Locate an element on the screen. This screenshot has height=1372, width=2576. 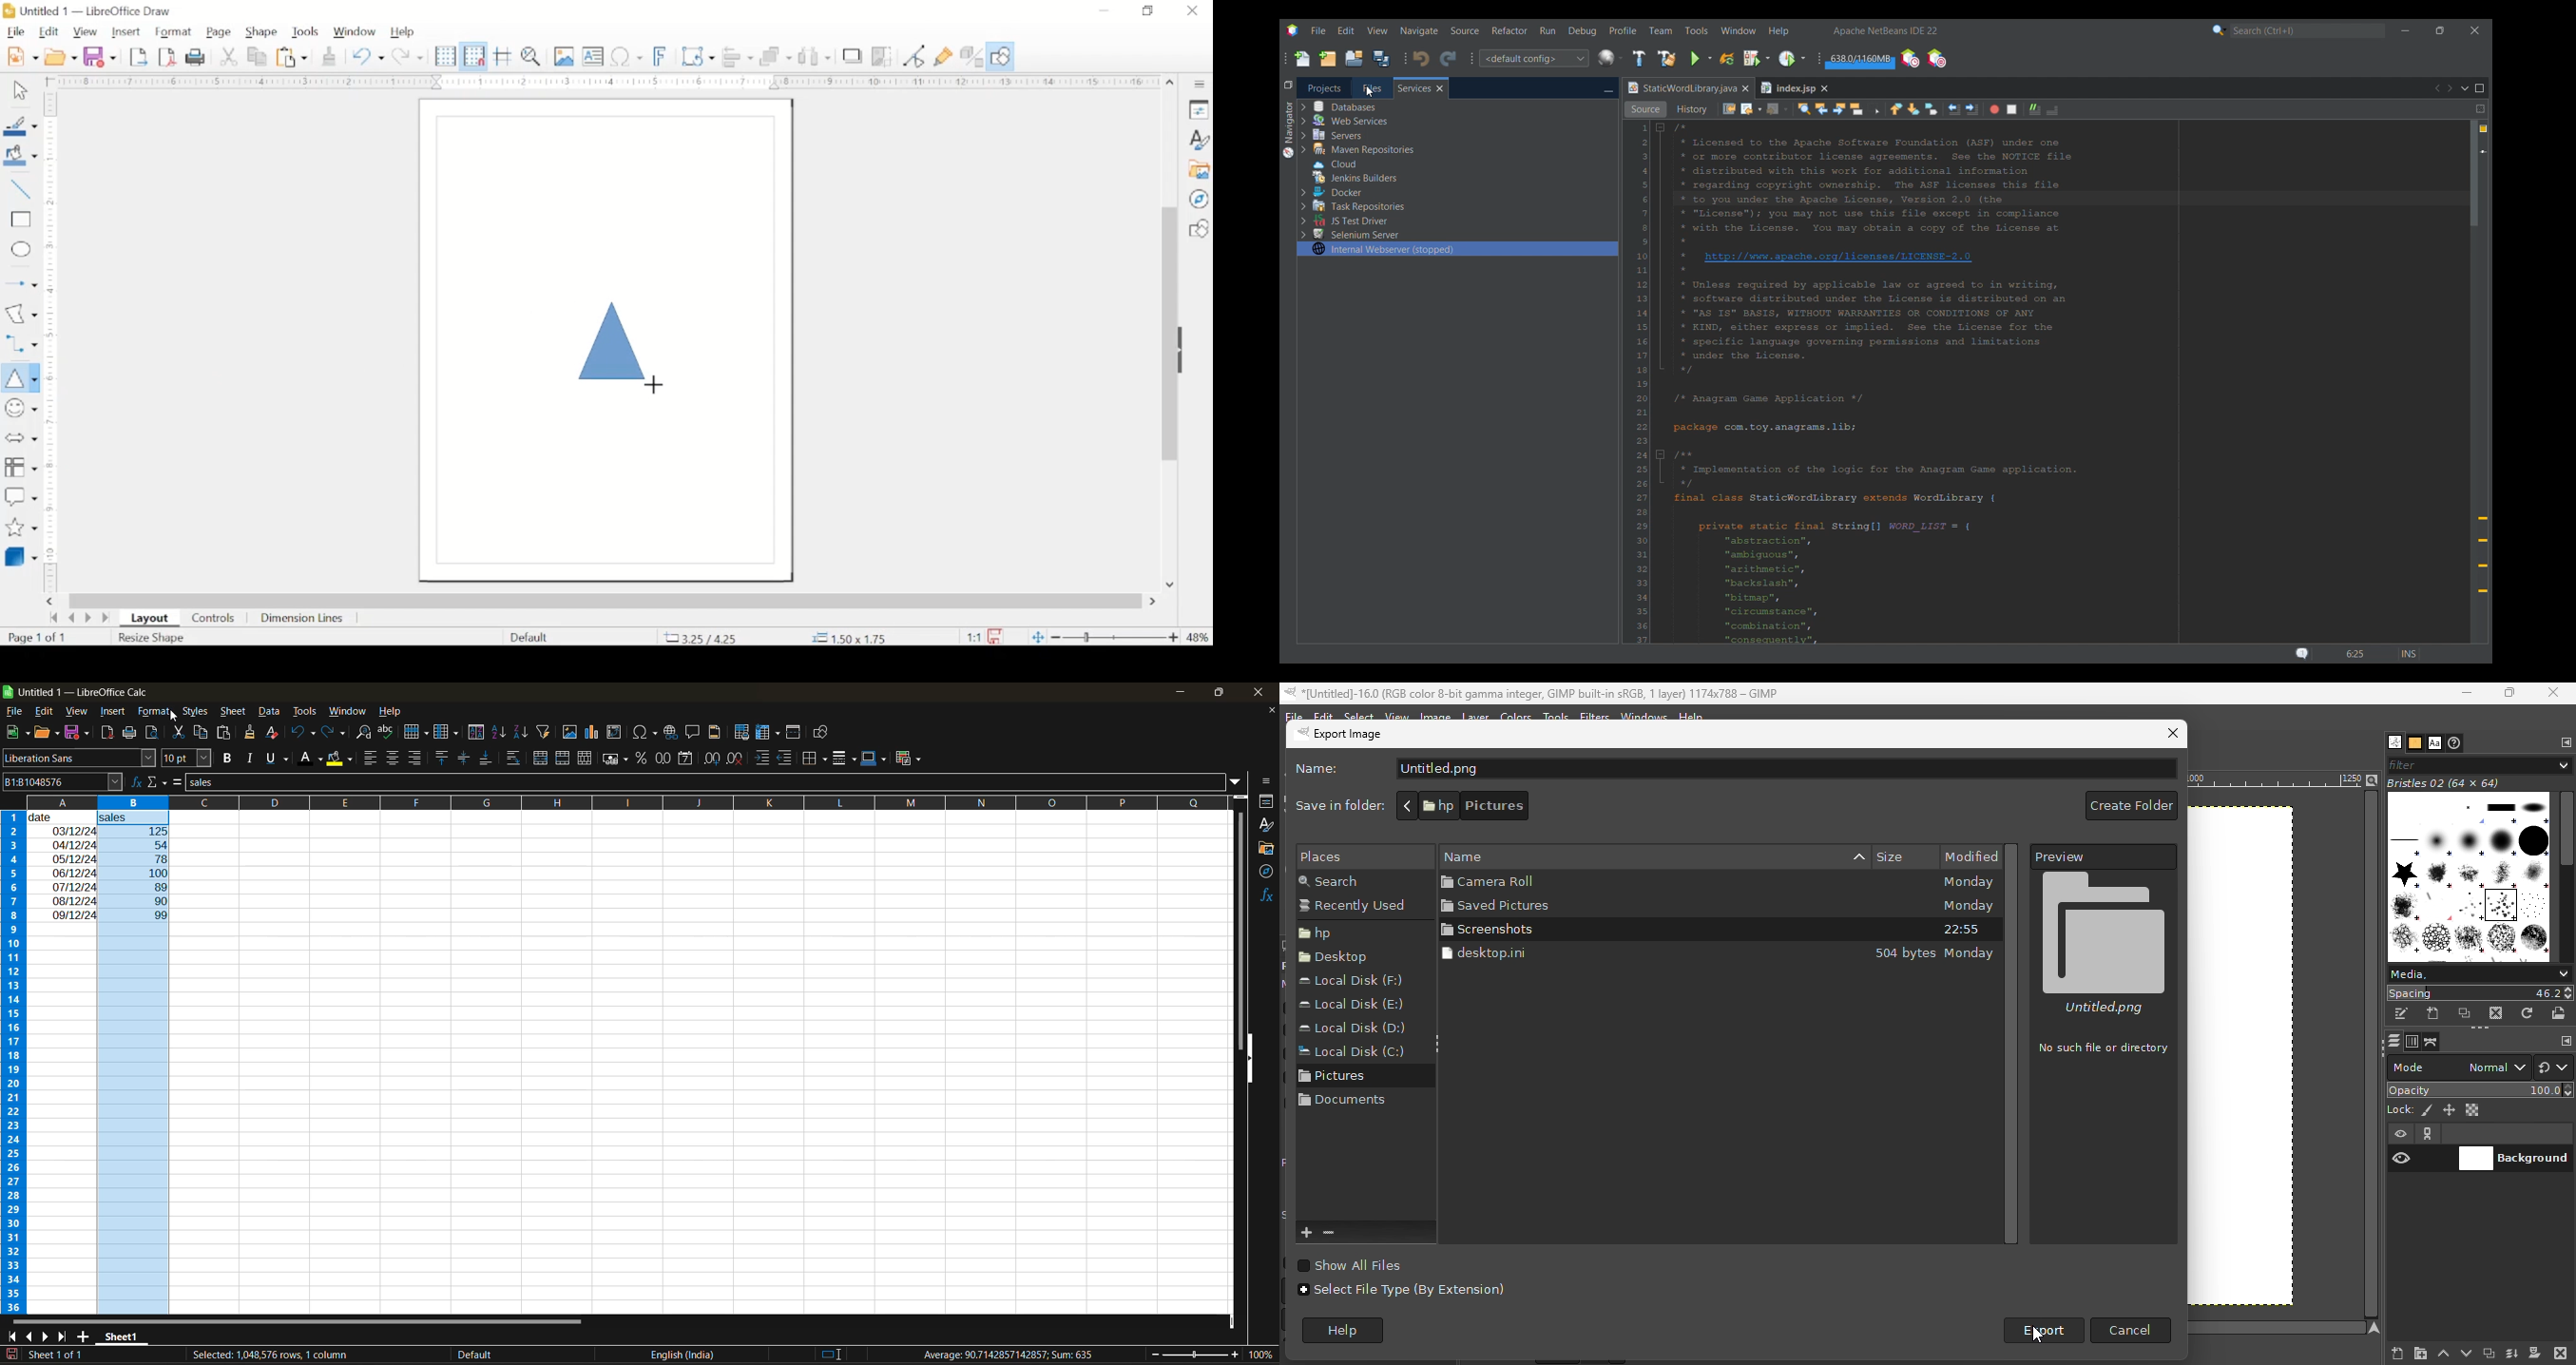
increase indent is located at coordinates (762, 758).